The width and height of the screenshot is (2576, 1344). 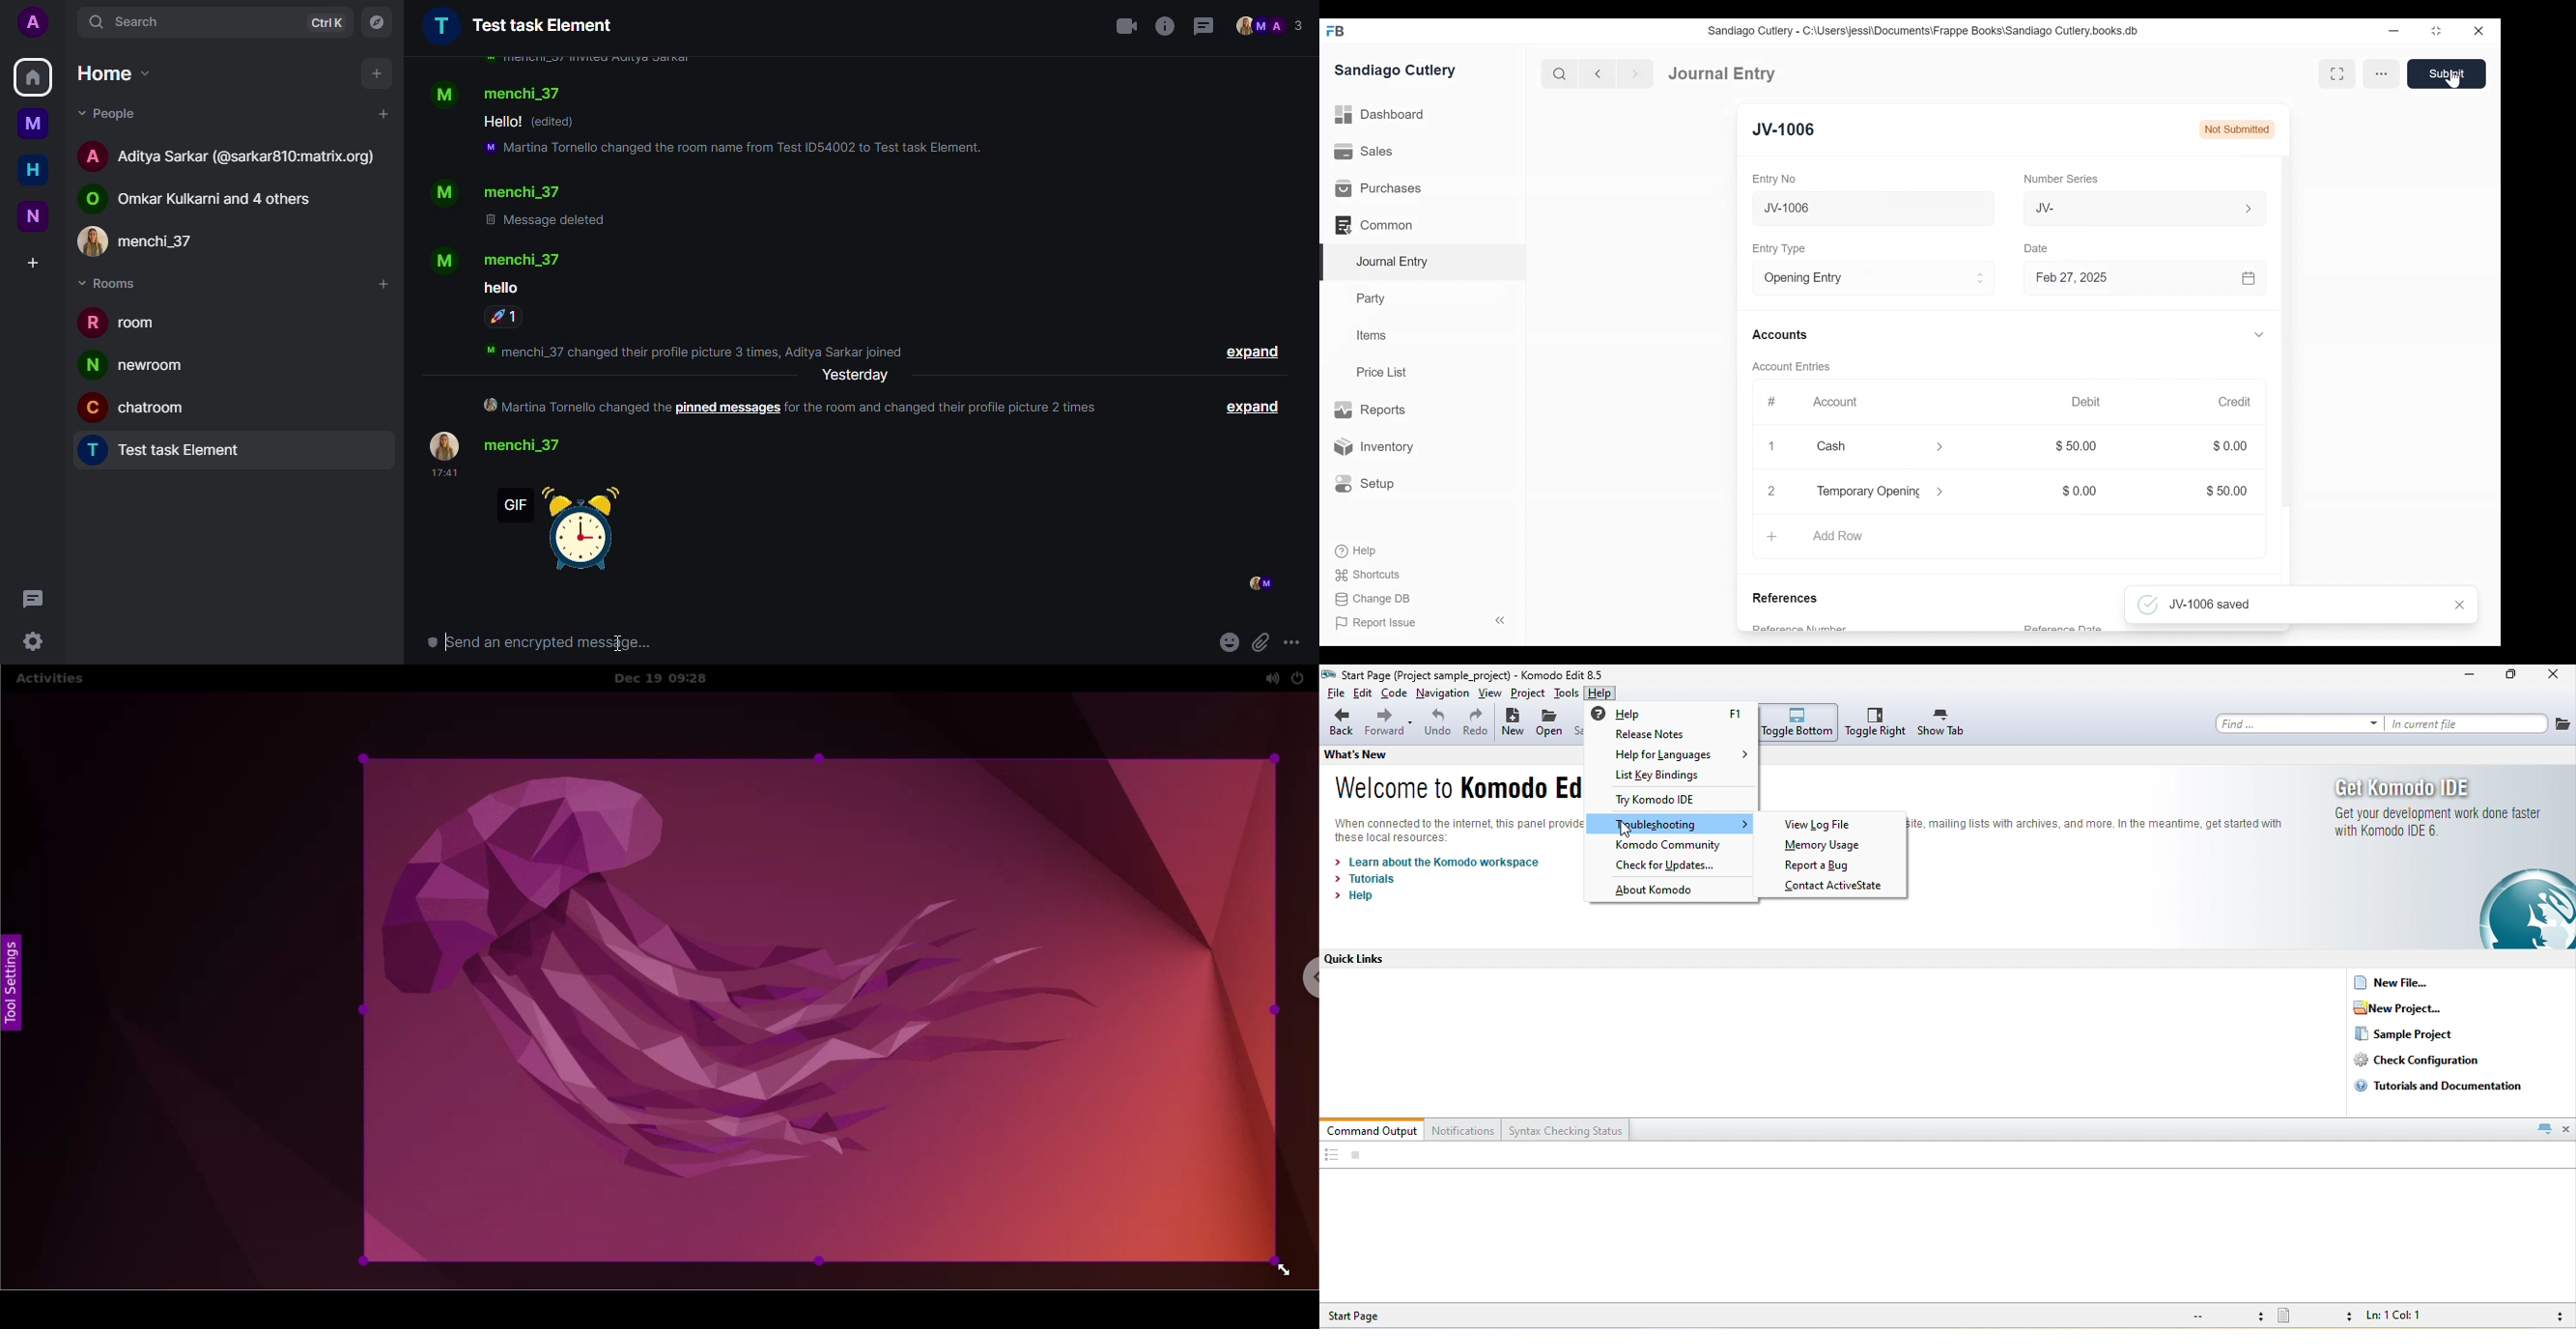 I want to click on #, so click(x=1772, y=401).